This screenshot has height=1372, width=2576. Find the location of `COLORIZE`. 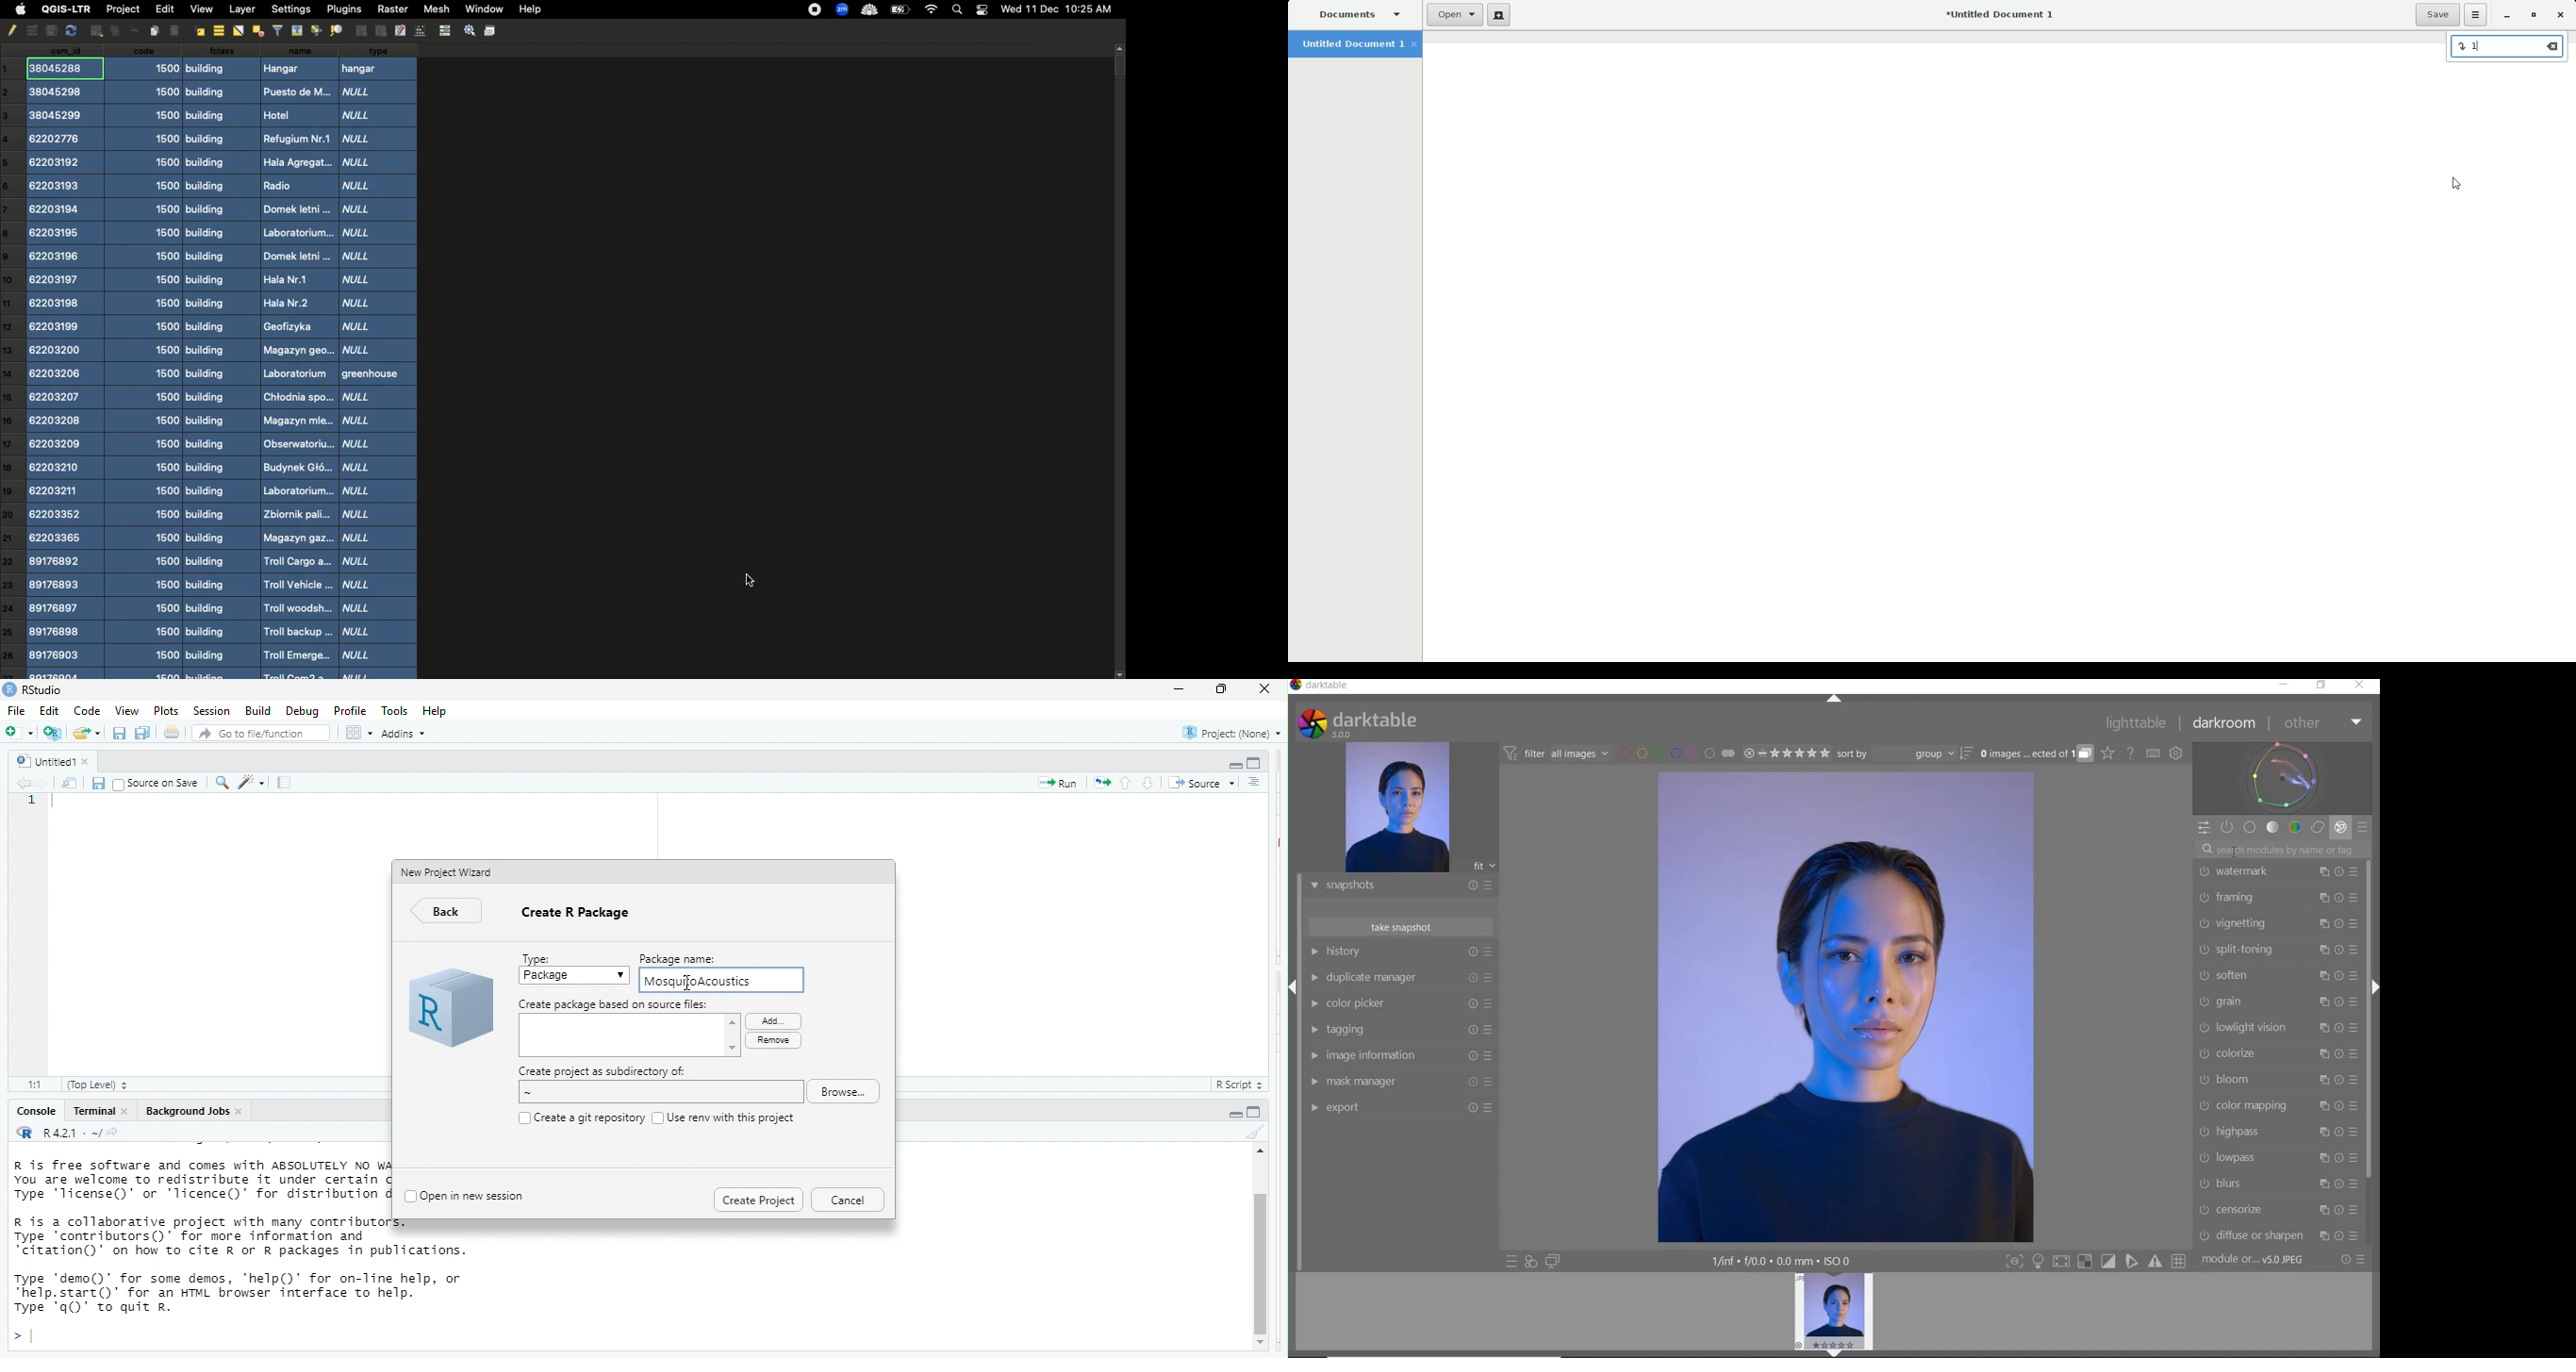

COLORIZE is located at coordinates (2278, 1054).